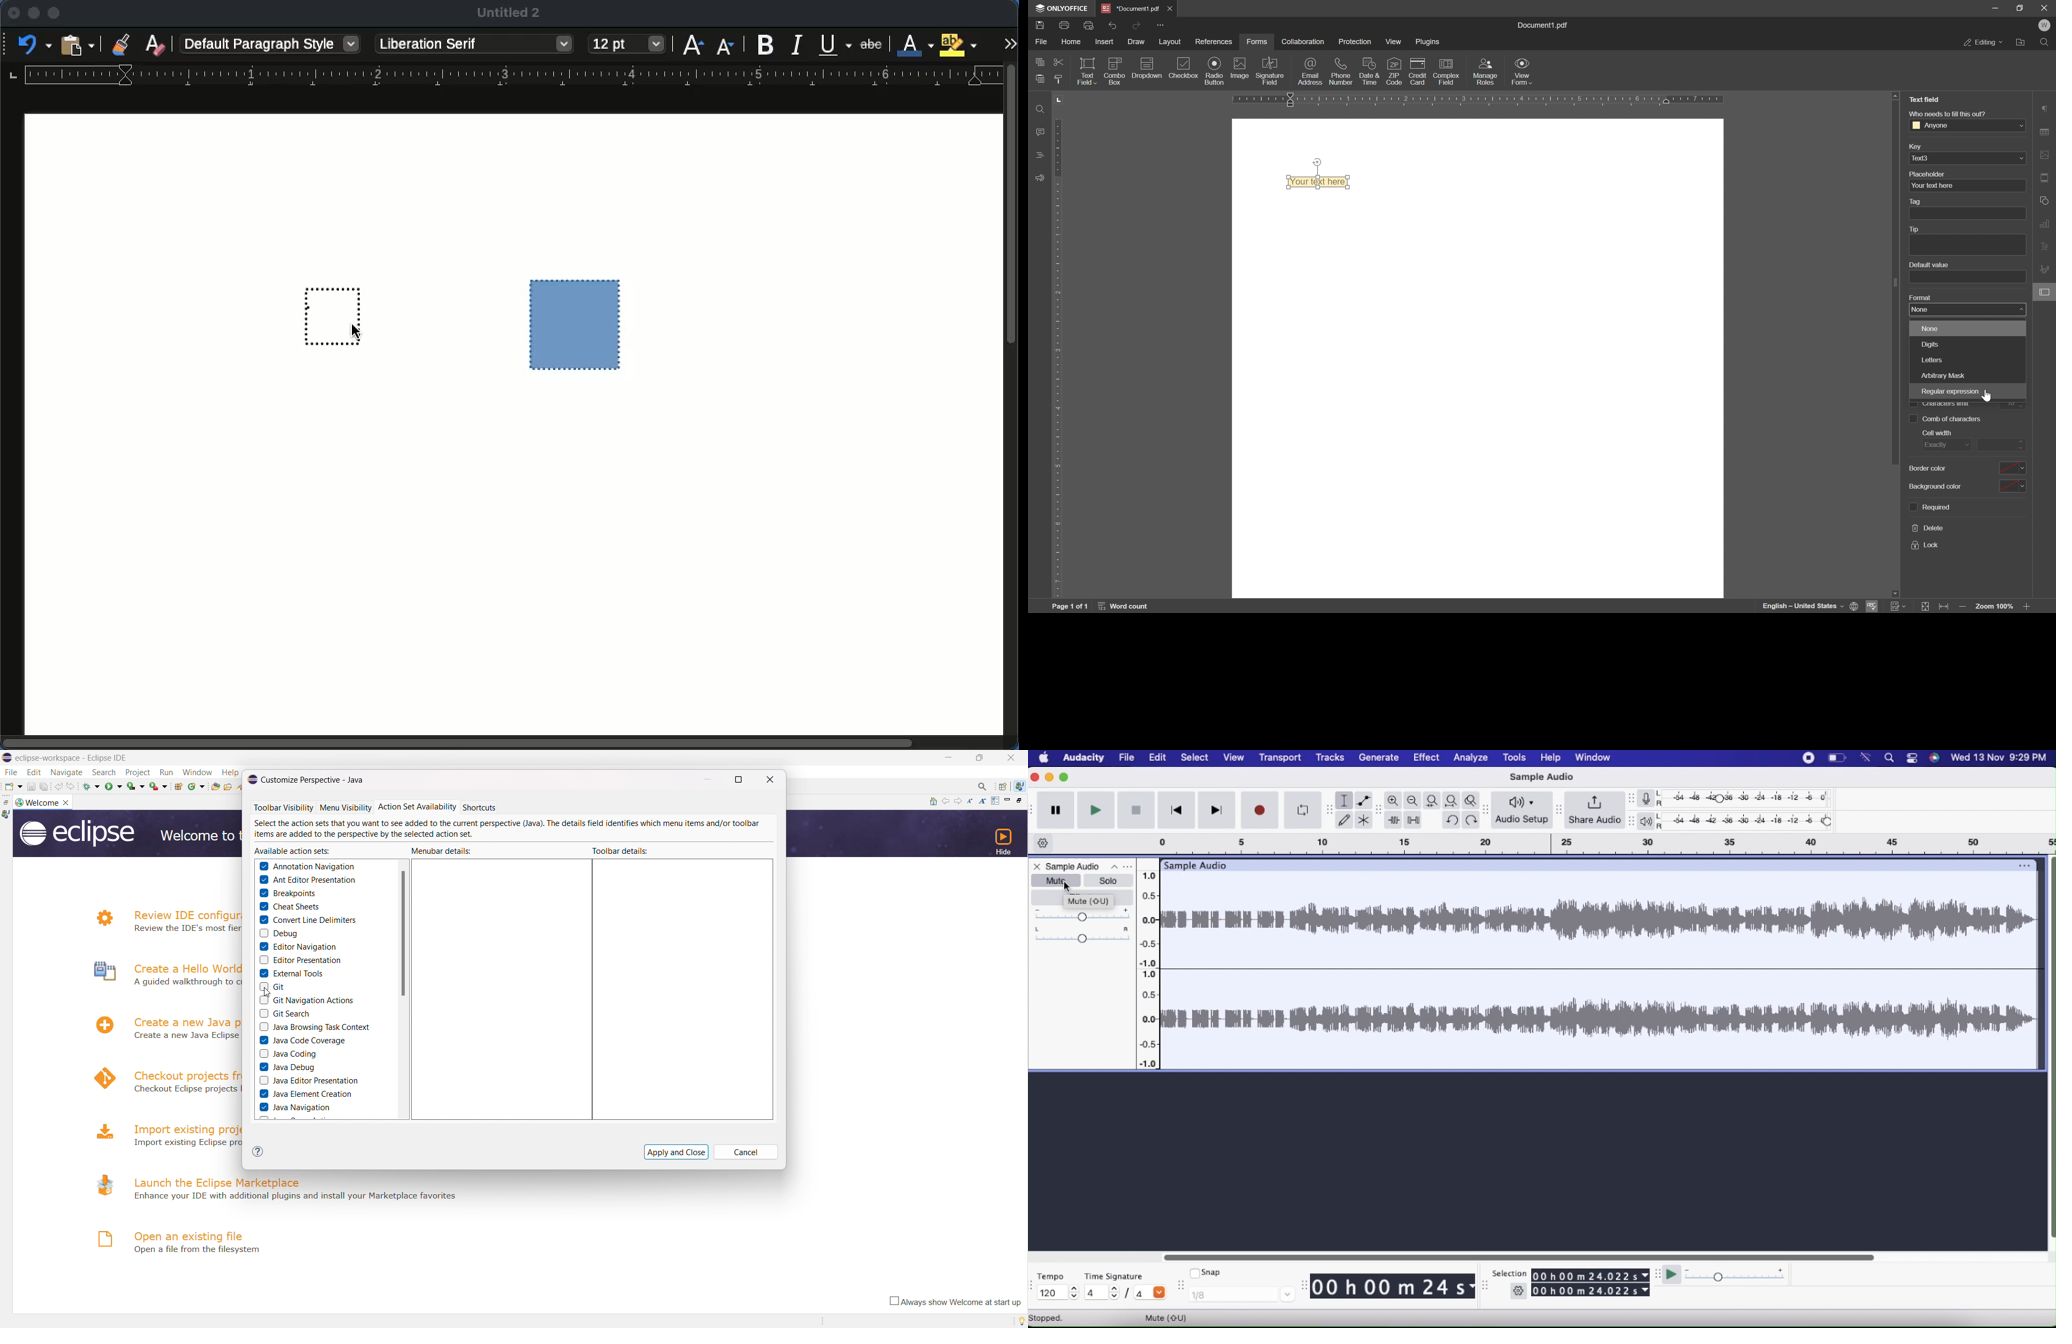  Describe the element at coordinates (1414, 821) in the screenshot. I see `Silence audio selection` at that location.